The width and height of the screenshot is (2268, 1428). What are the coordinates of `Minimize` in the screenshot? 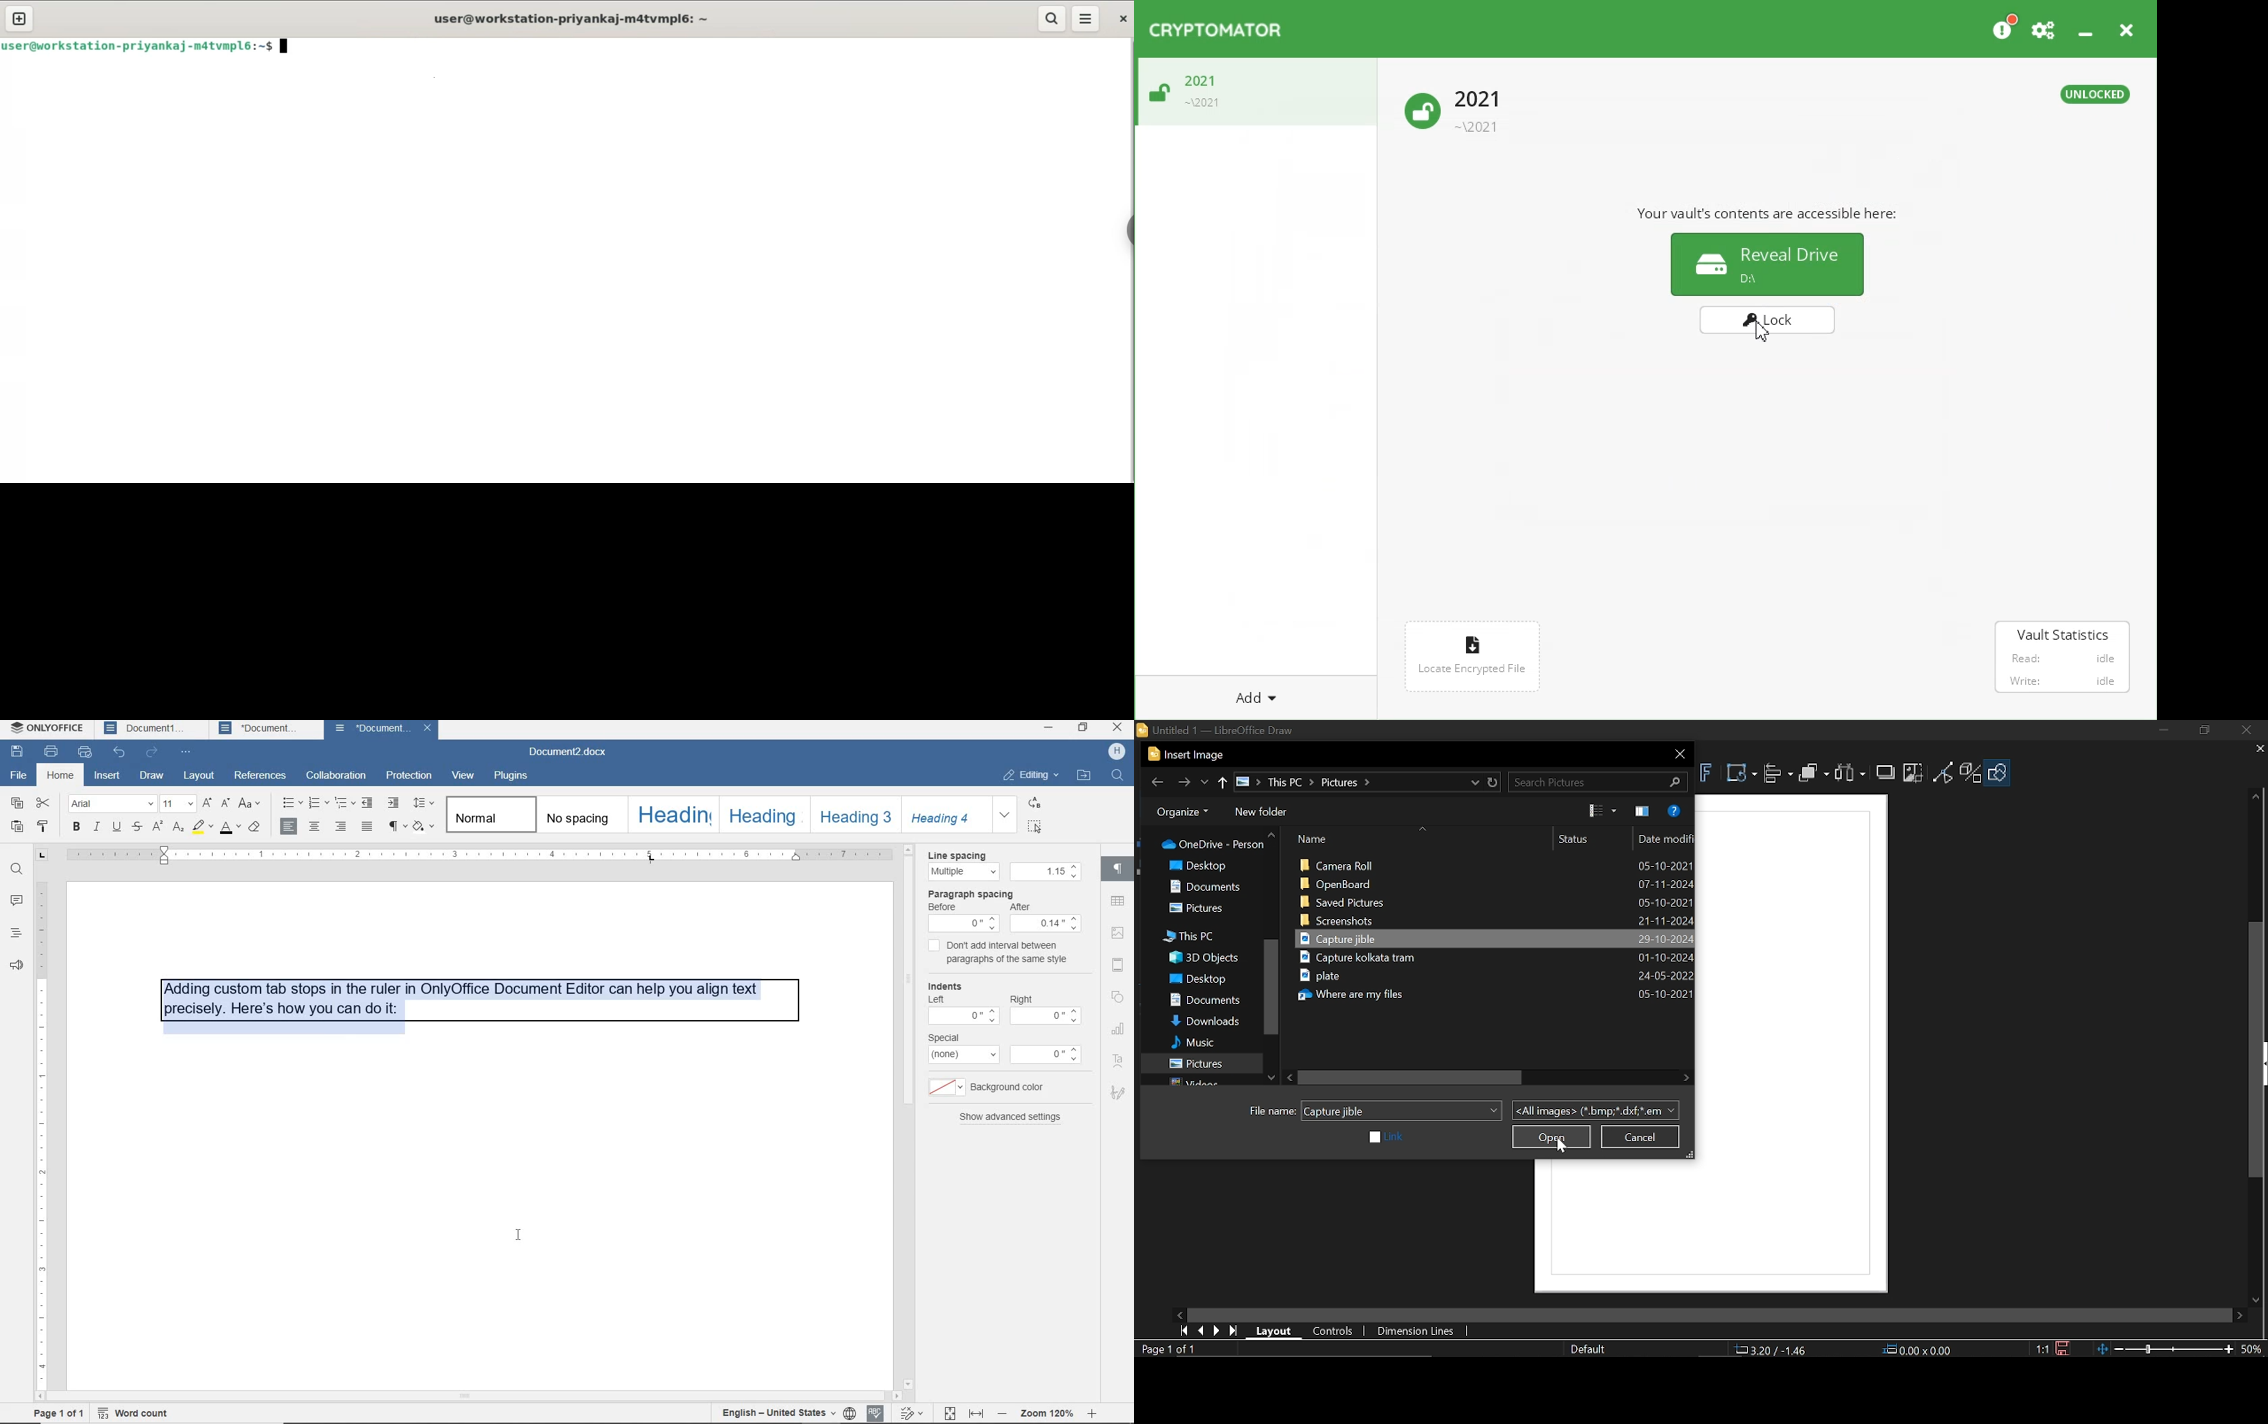 It's located at (2163, 733).